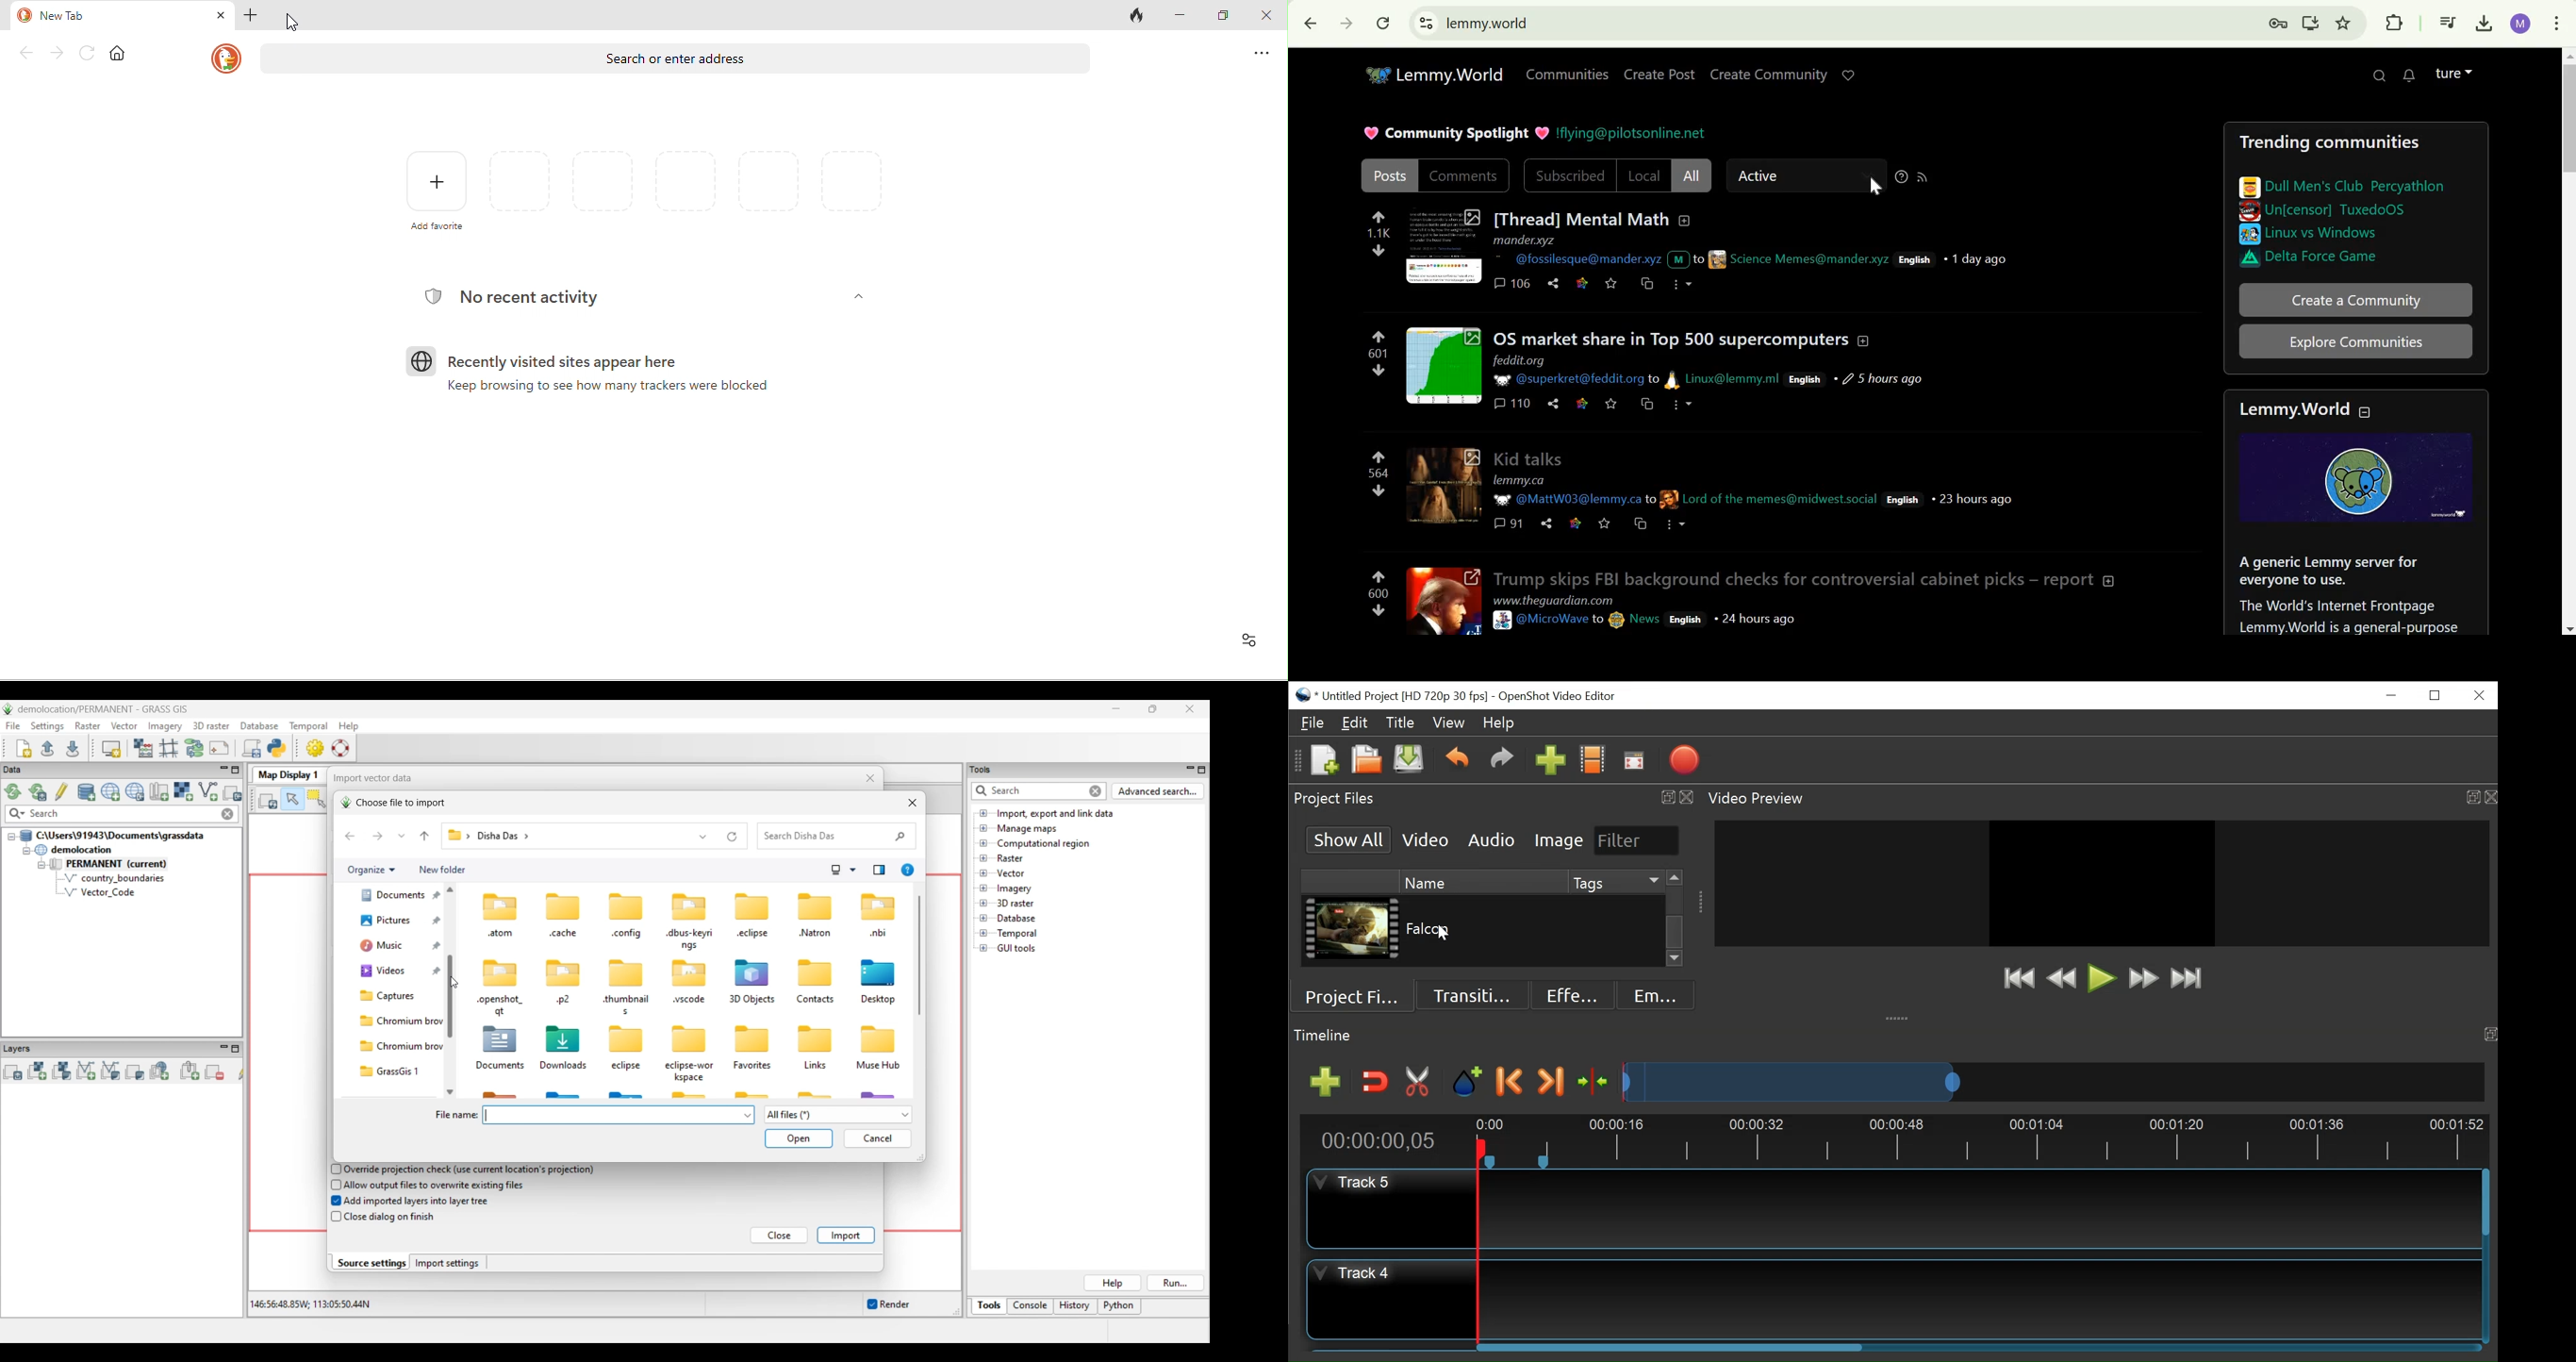 The width and height of the screenshot is (2576, 1372). Describe the element at coordinates (1755, 617) in the screenshot. I see `24 hours ago` at that location.